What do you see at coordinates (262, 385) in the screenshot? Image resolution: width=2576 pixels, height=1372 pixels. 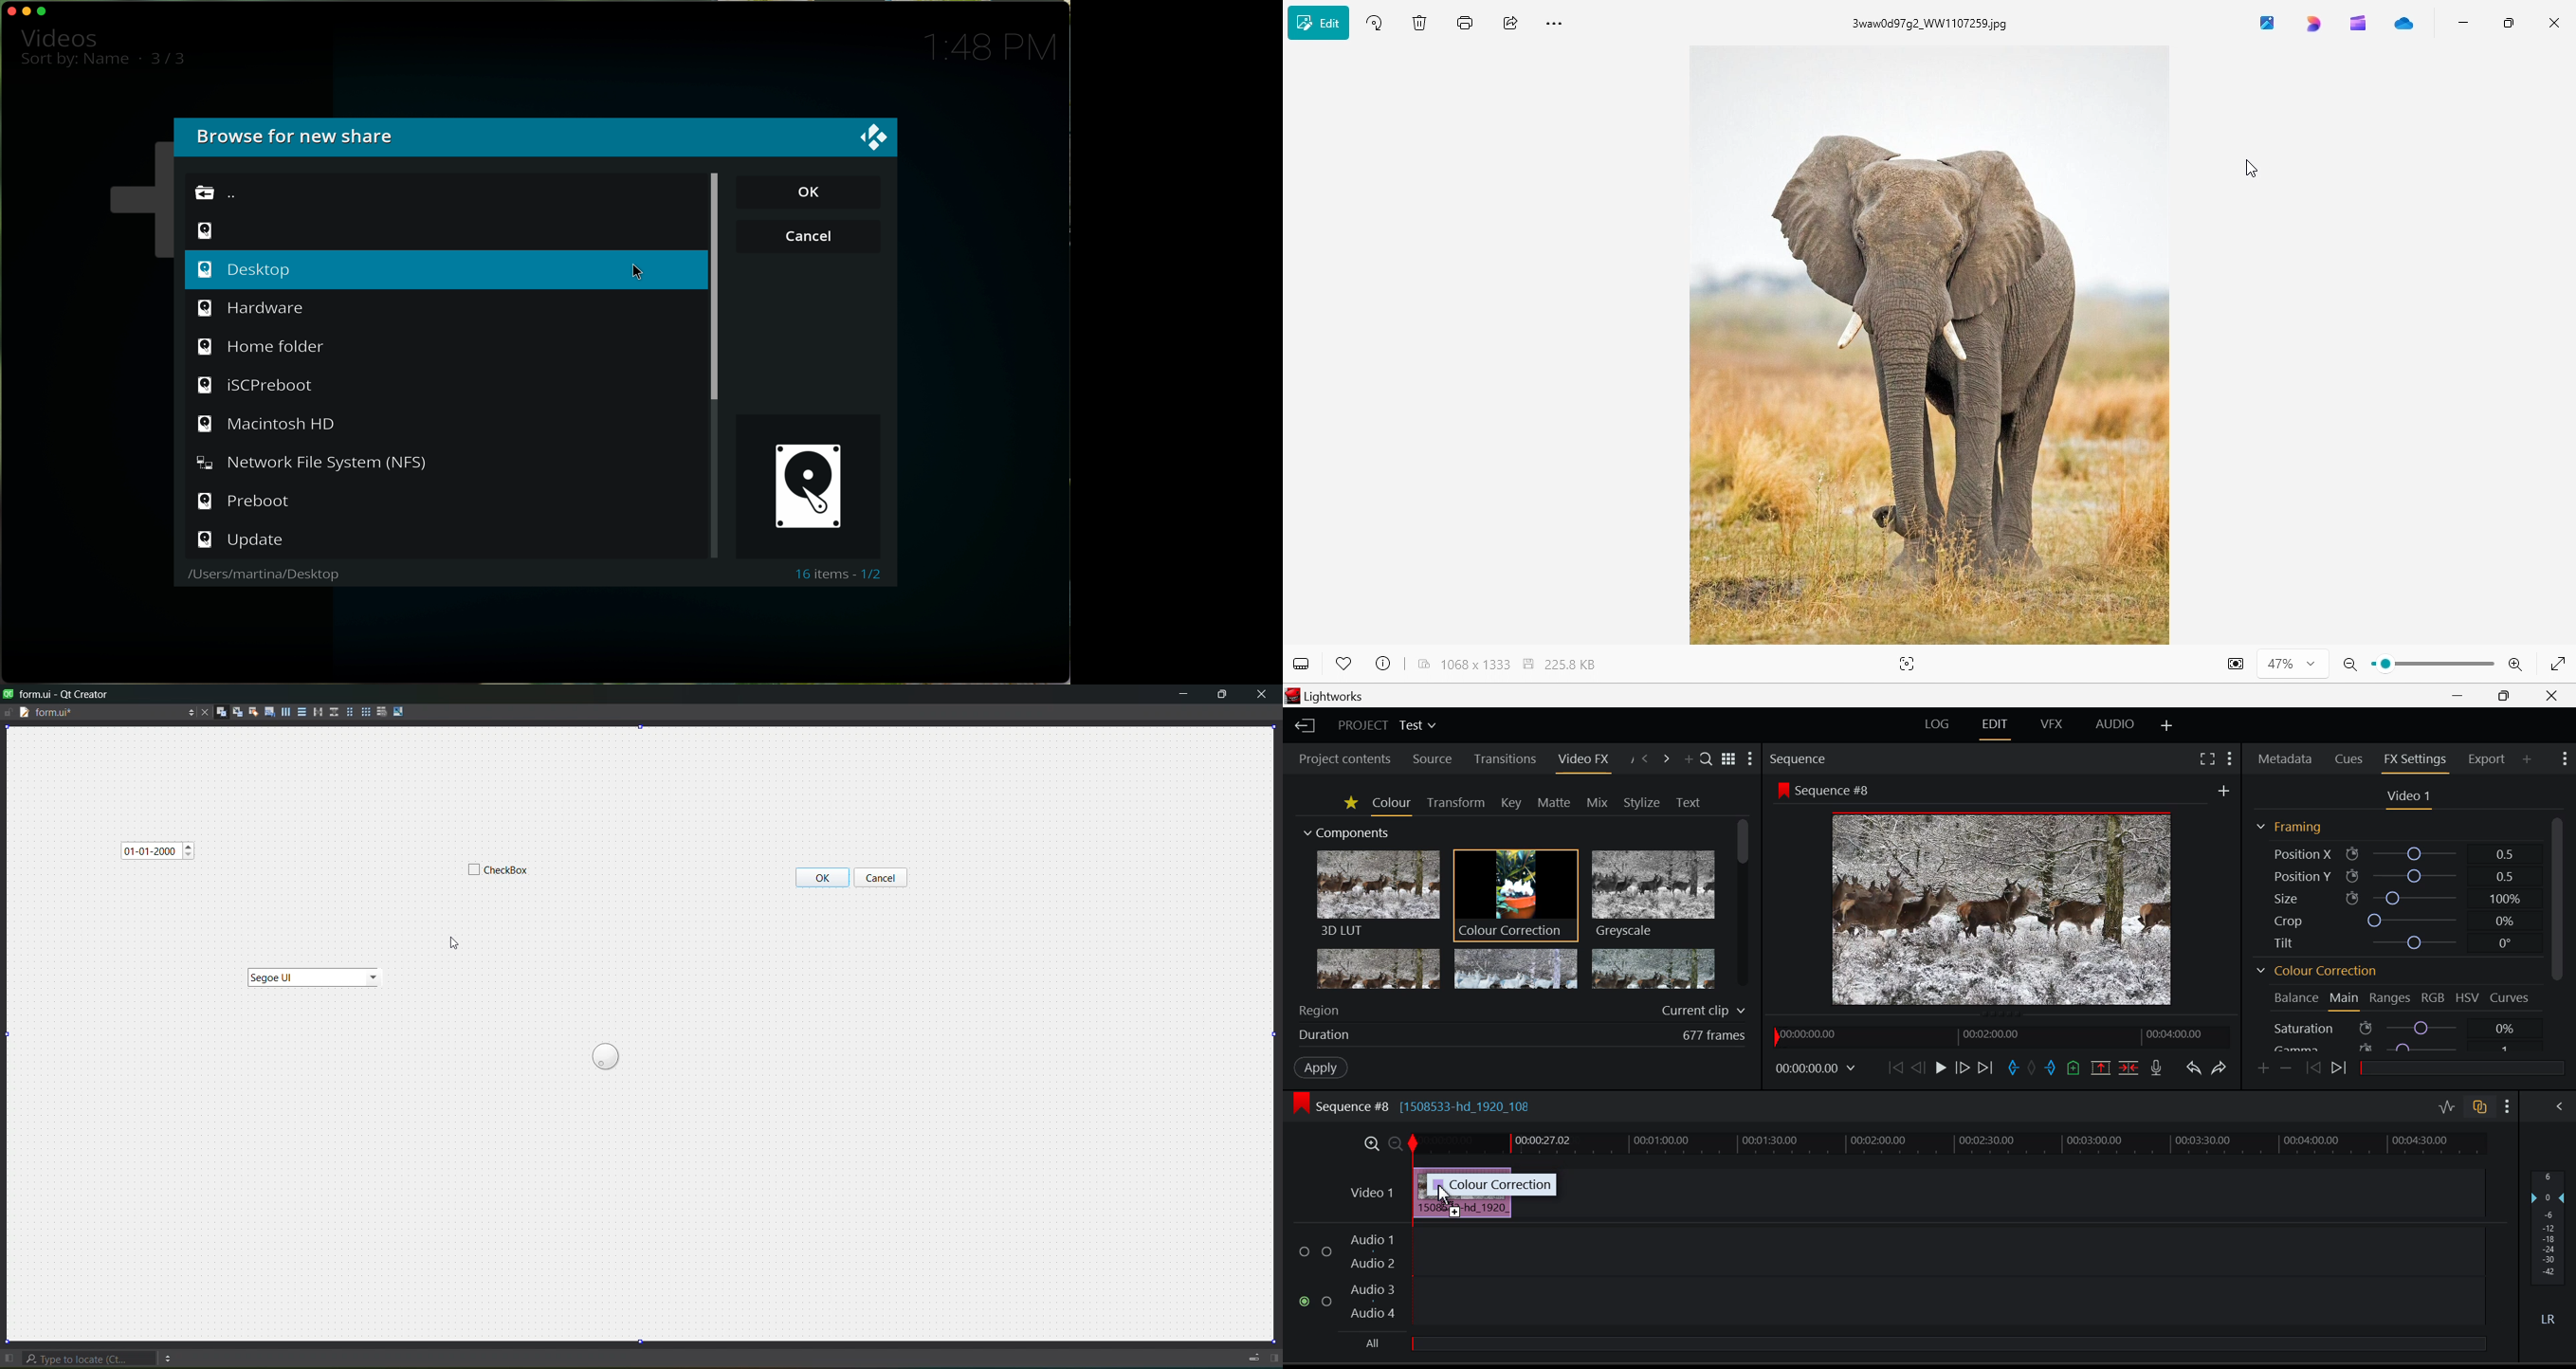 I see `iSCPreboot` at bounding box center [262, 385].